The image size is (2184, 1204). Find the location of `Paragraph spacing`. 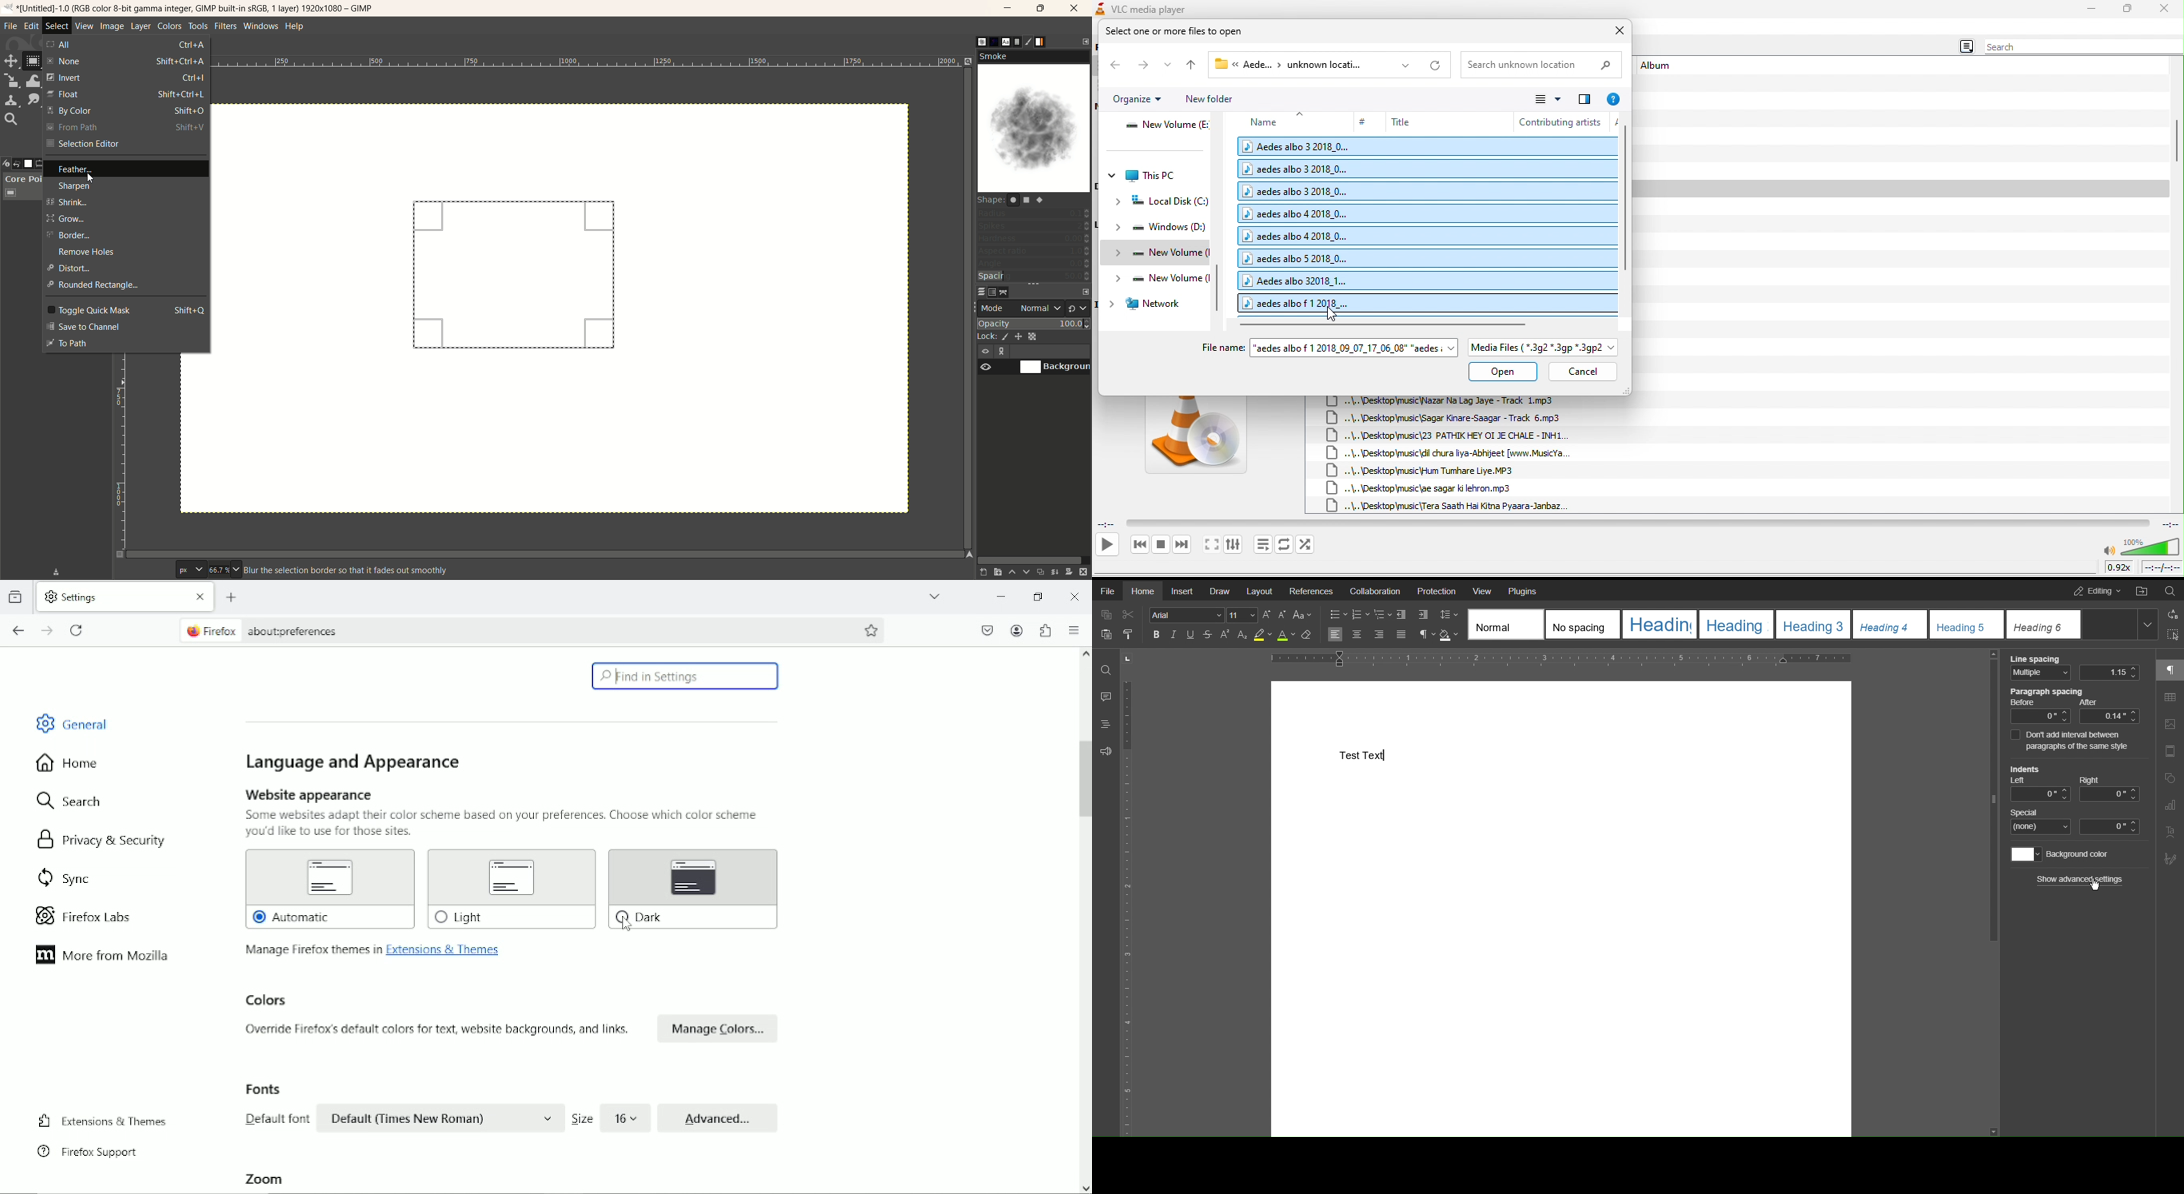

Paragraph spacing is located at coordinates (2074, 706).